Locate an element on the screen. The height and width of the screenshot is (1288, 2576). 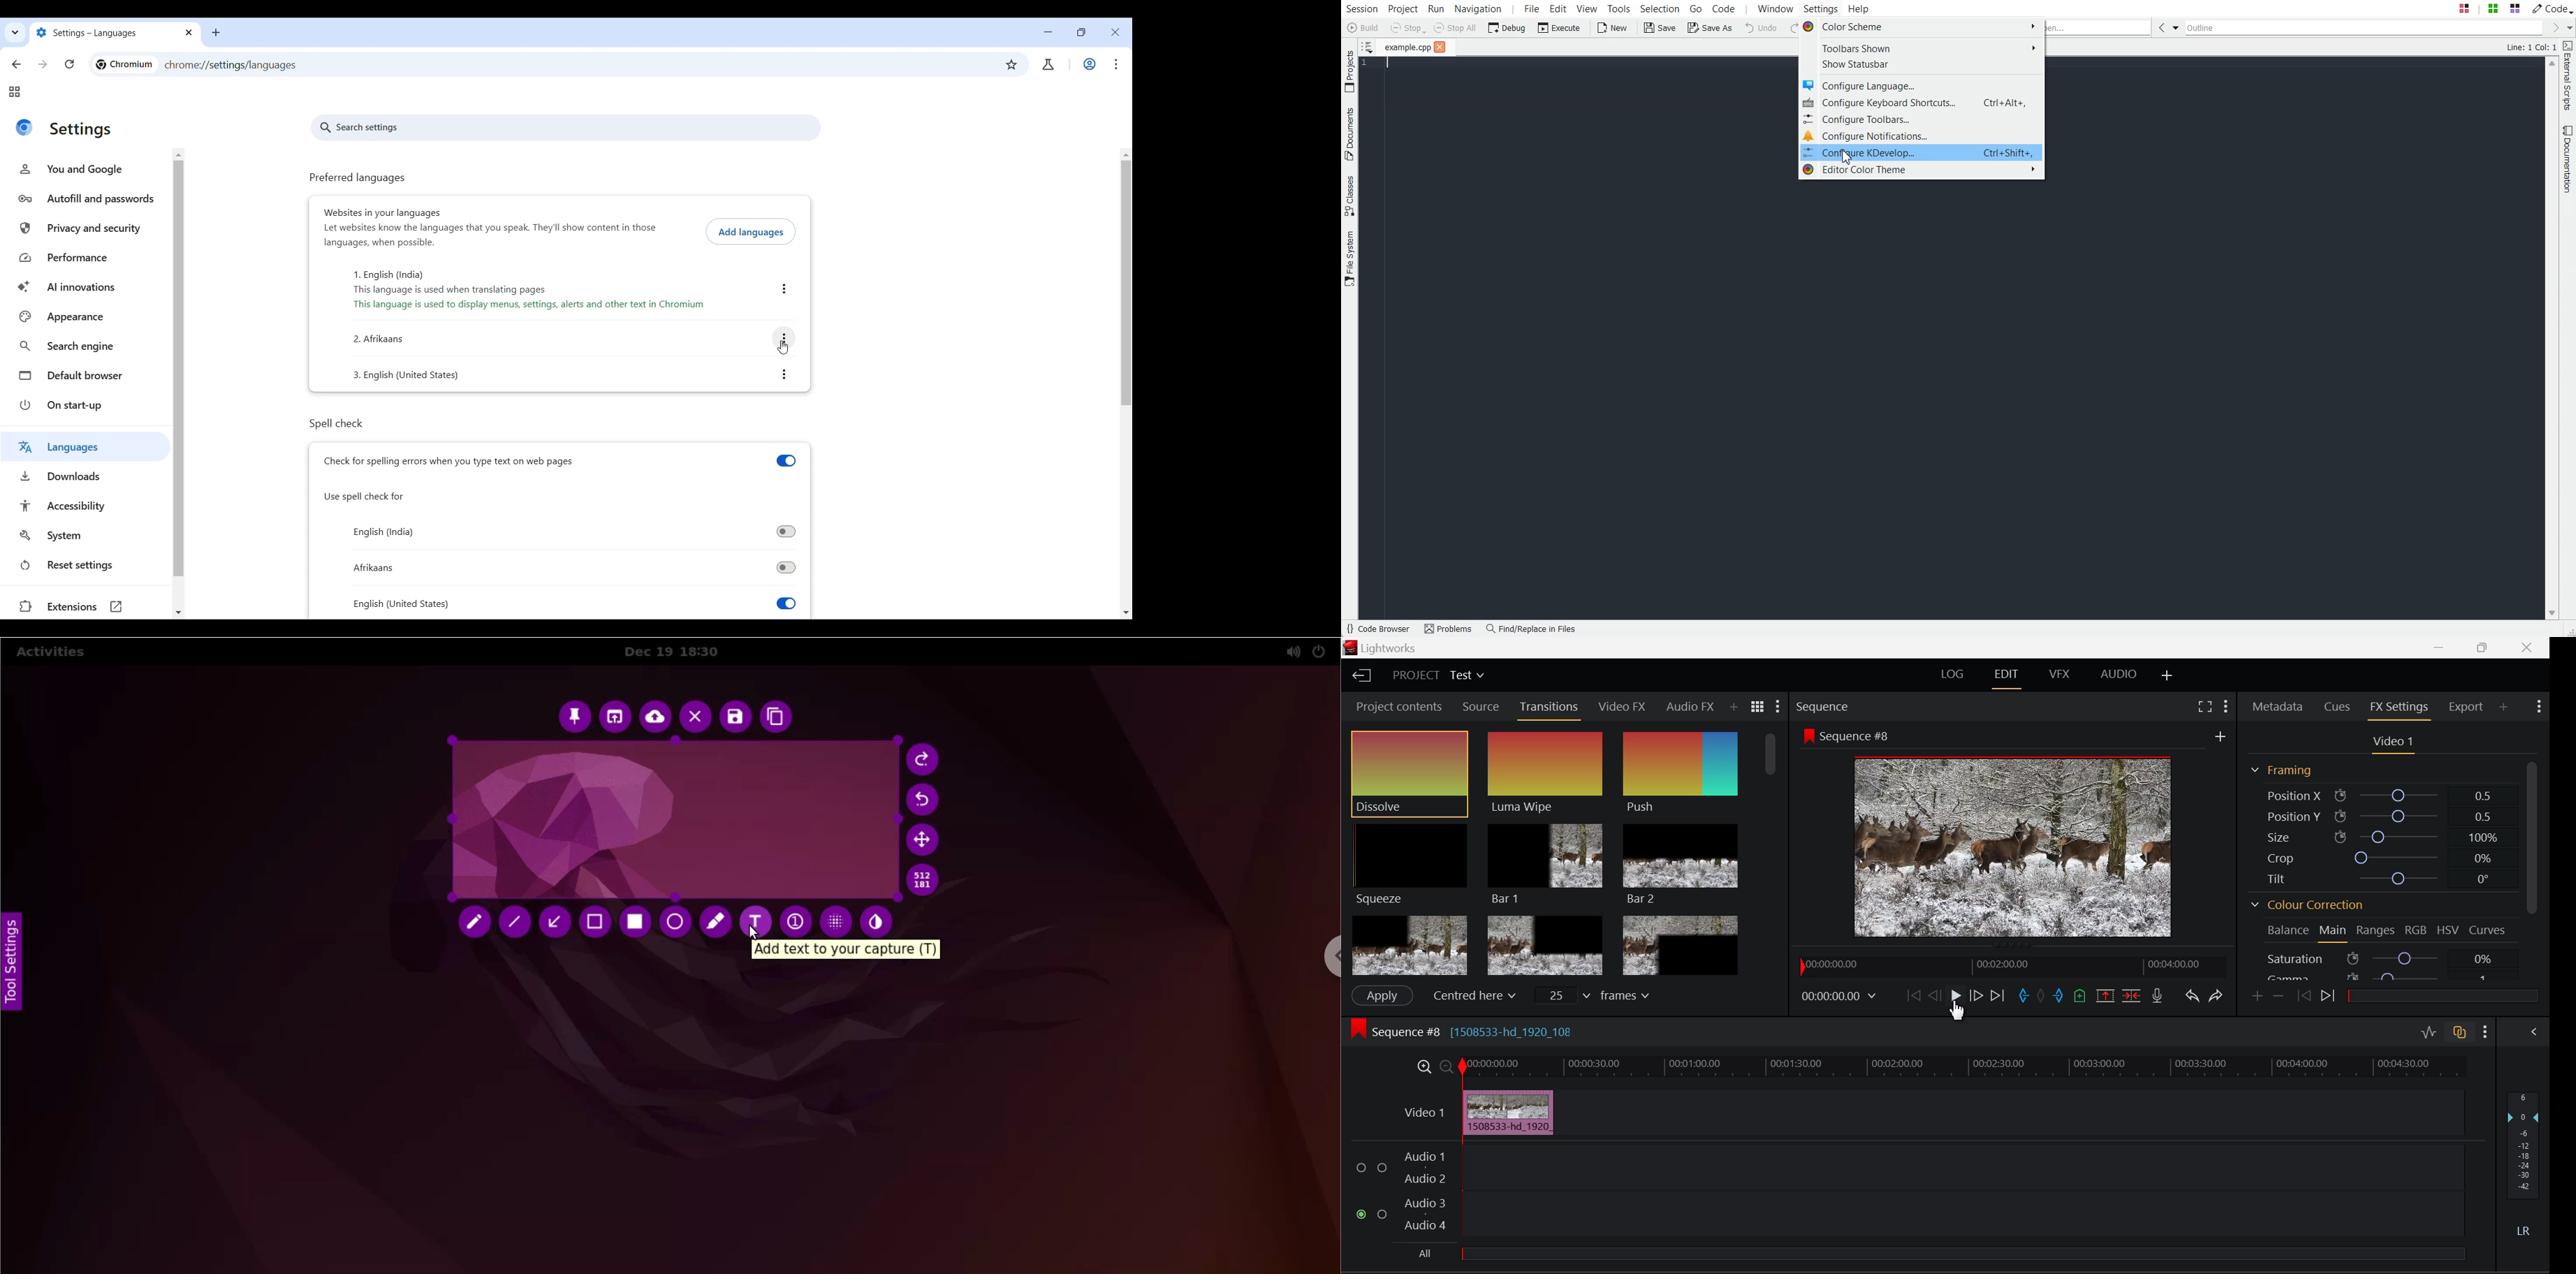
Timeline Zoom Out is located at coordinates (1444, 1064).